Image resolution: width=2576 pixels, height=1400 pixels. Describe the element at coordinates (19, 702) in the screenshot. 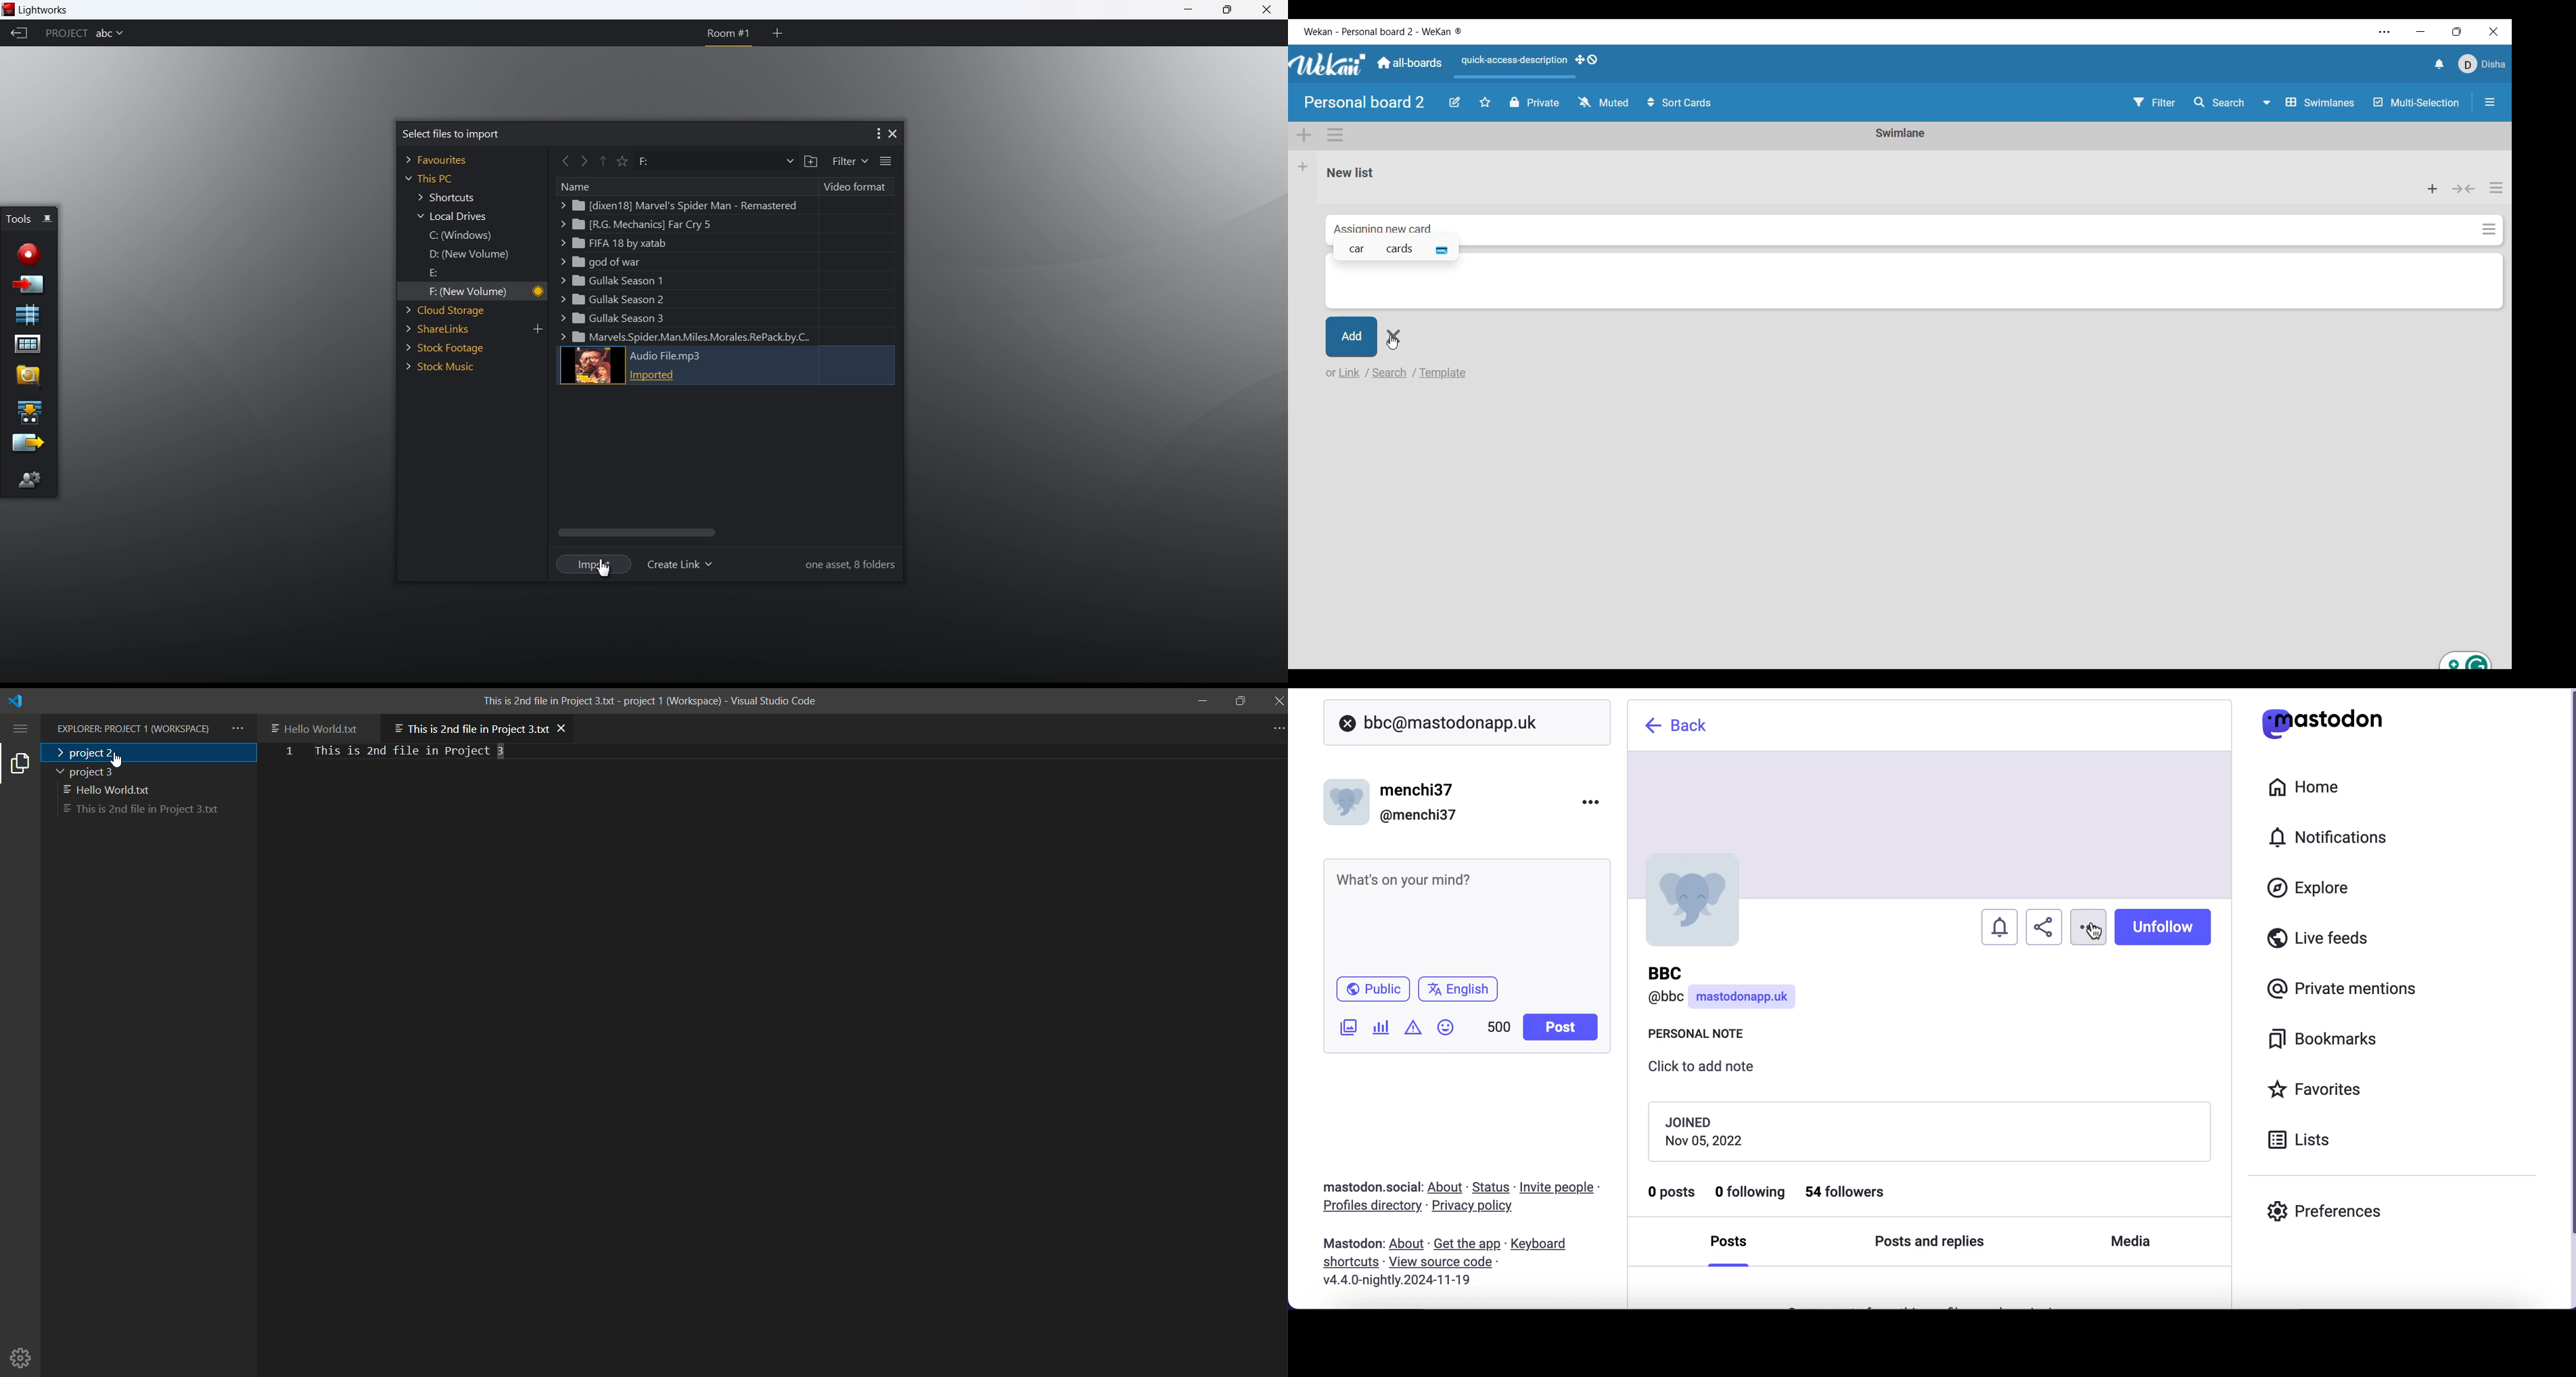

I see `VS code logo` at that location.